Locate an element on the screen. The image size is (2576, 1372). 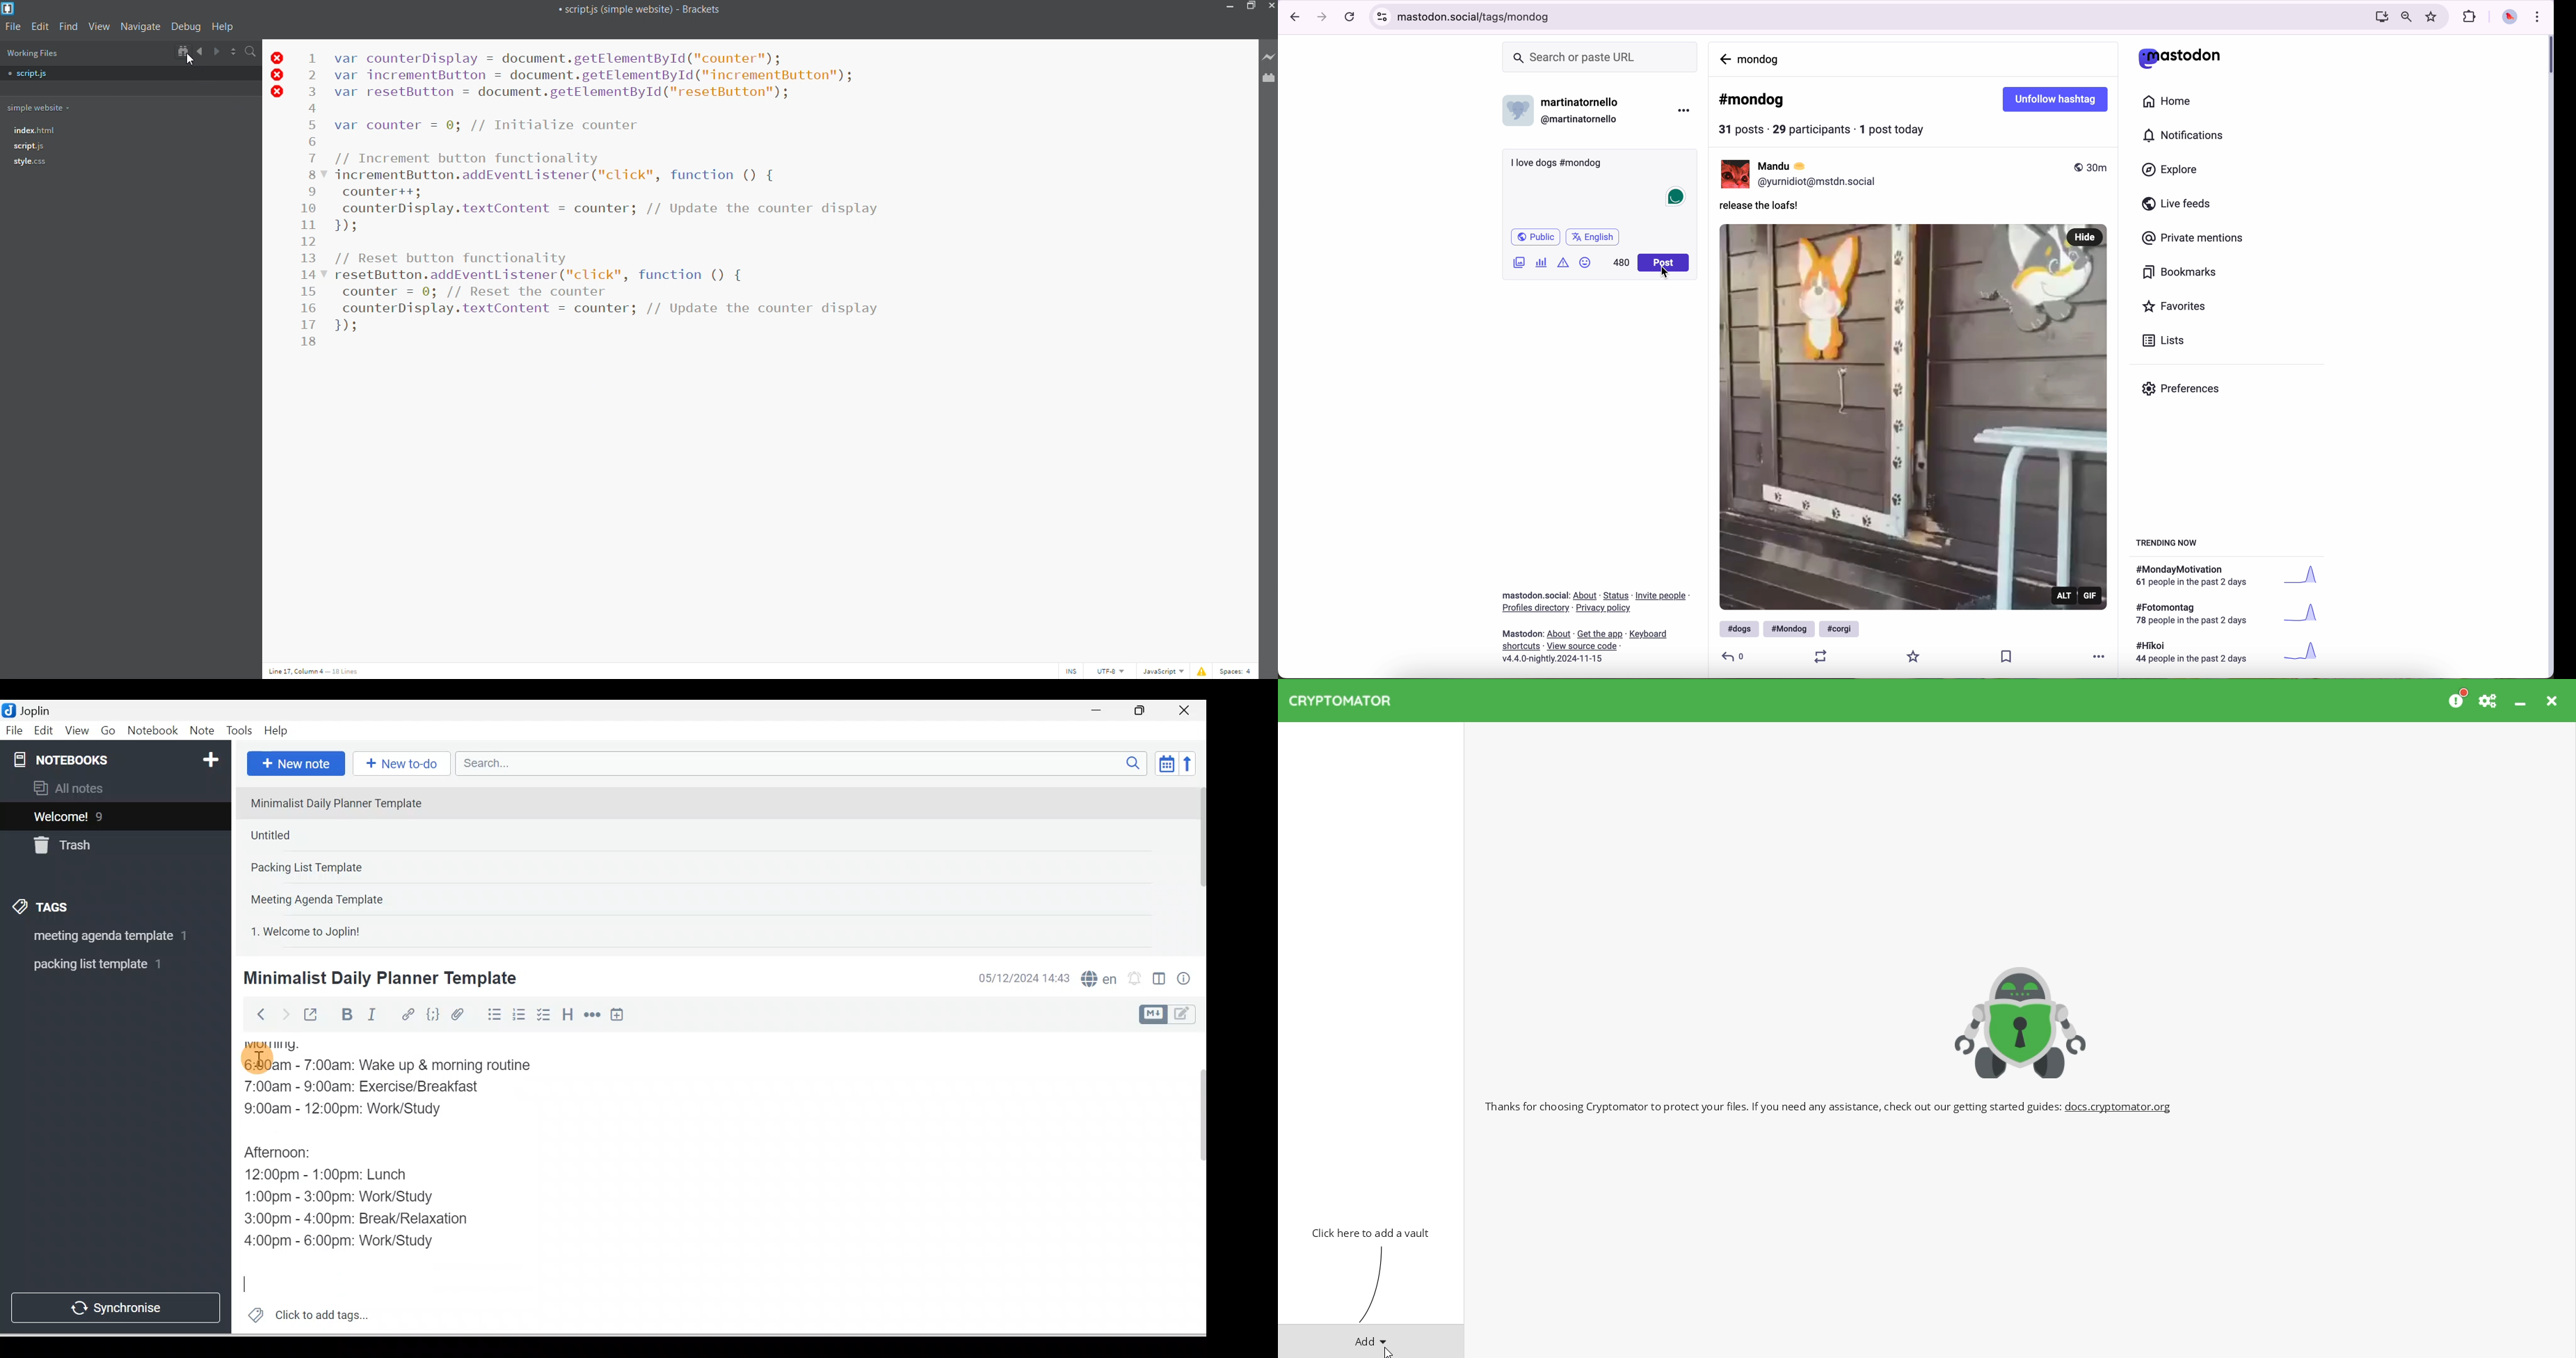
Hyperlink is located at coordinates (407, 1015).